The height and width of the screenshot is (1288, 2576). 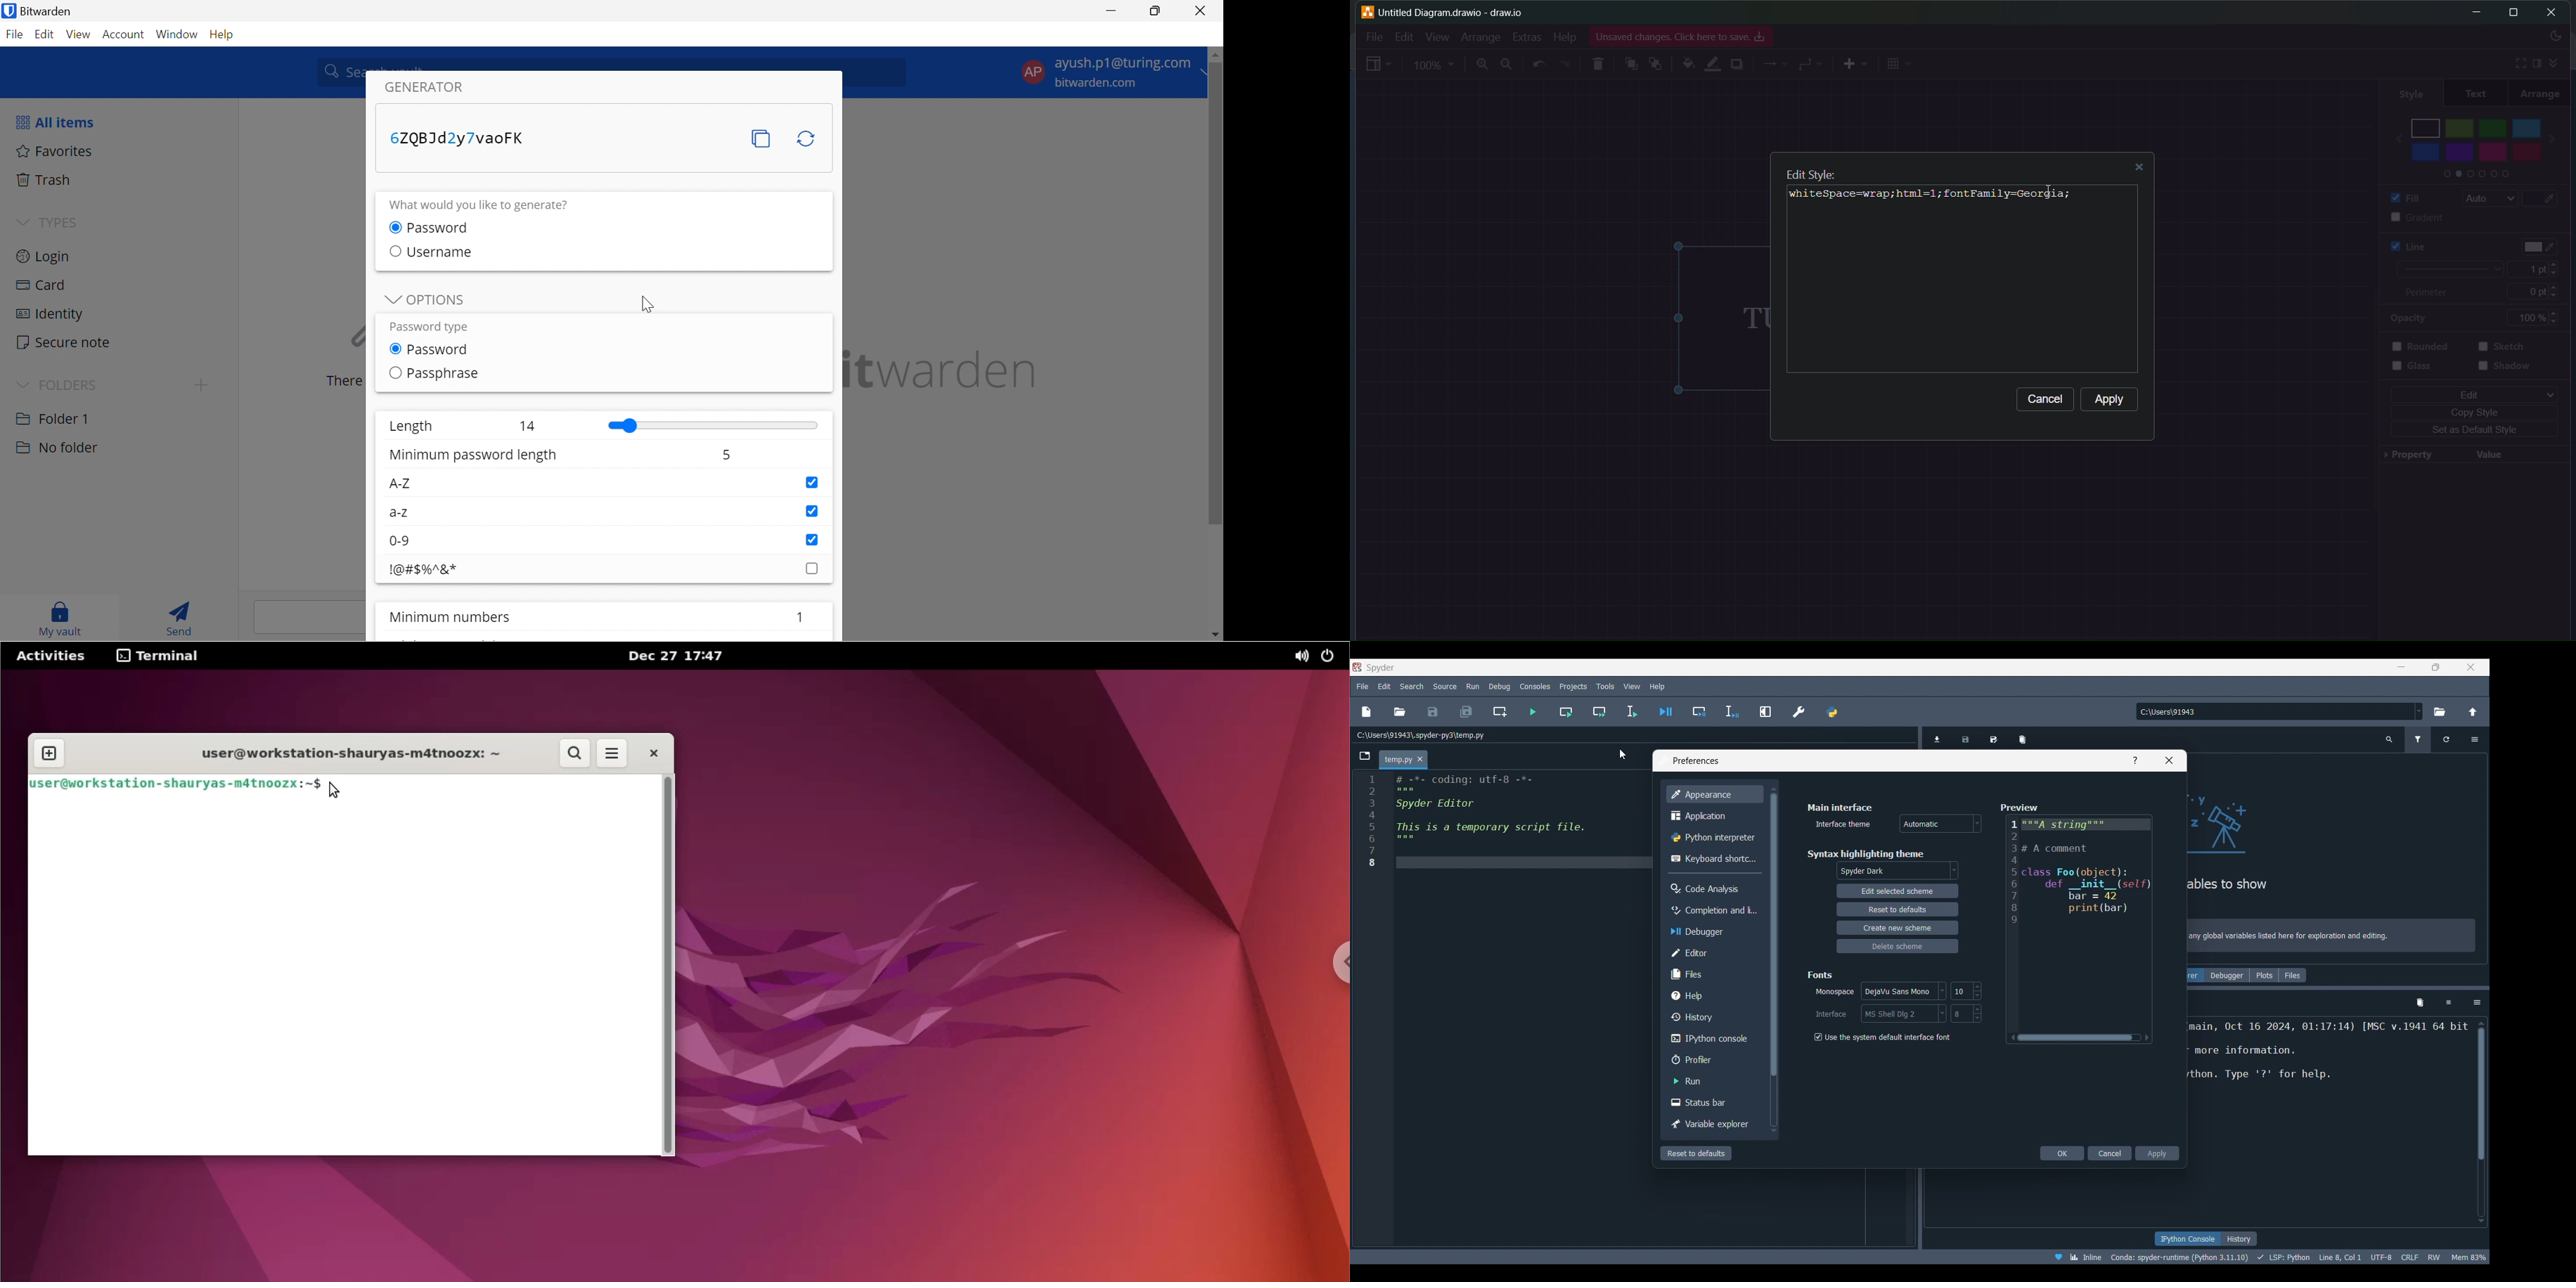 I want to click on property, so click(x=2406, y=456).